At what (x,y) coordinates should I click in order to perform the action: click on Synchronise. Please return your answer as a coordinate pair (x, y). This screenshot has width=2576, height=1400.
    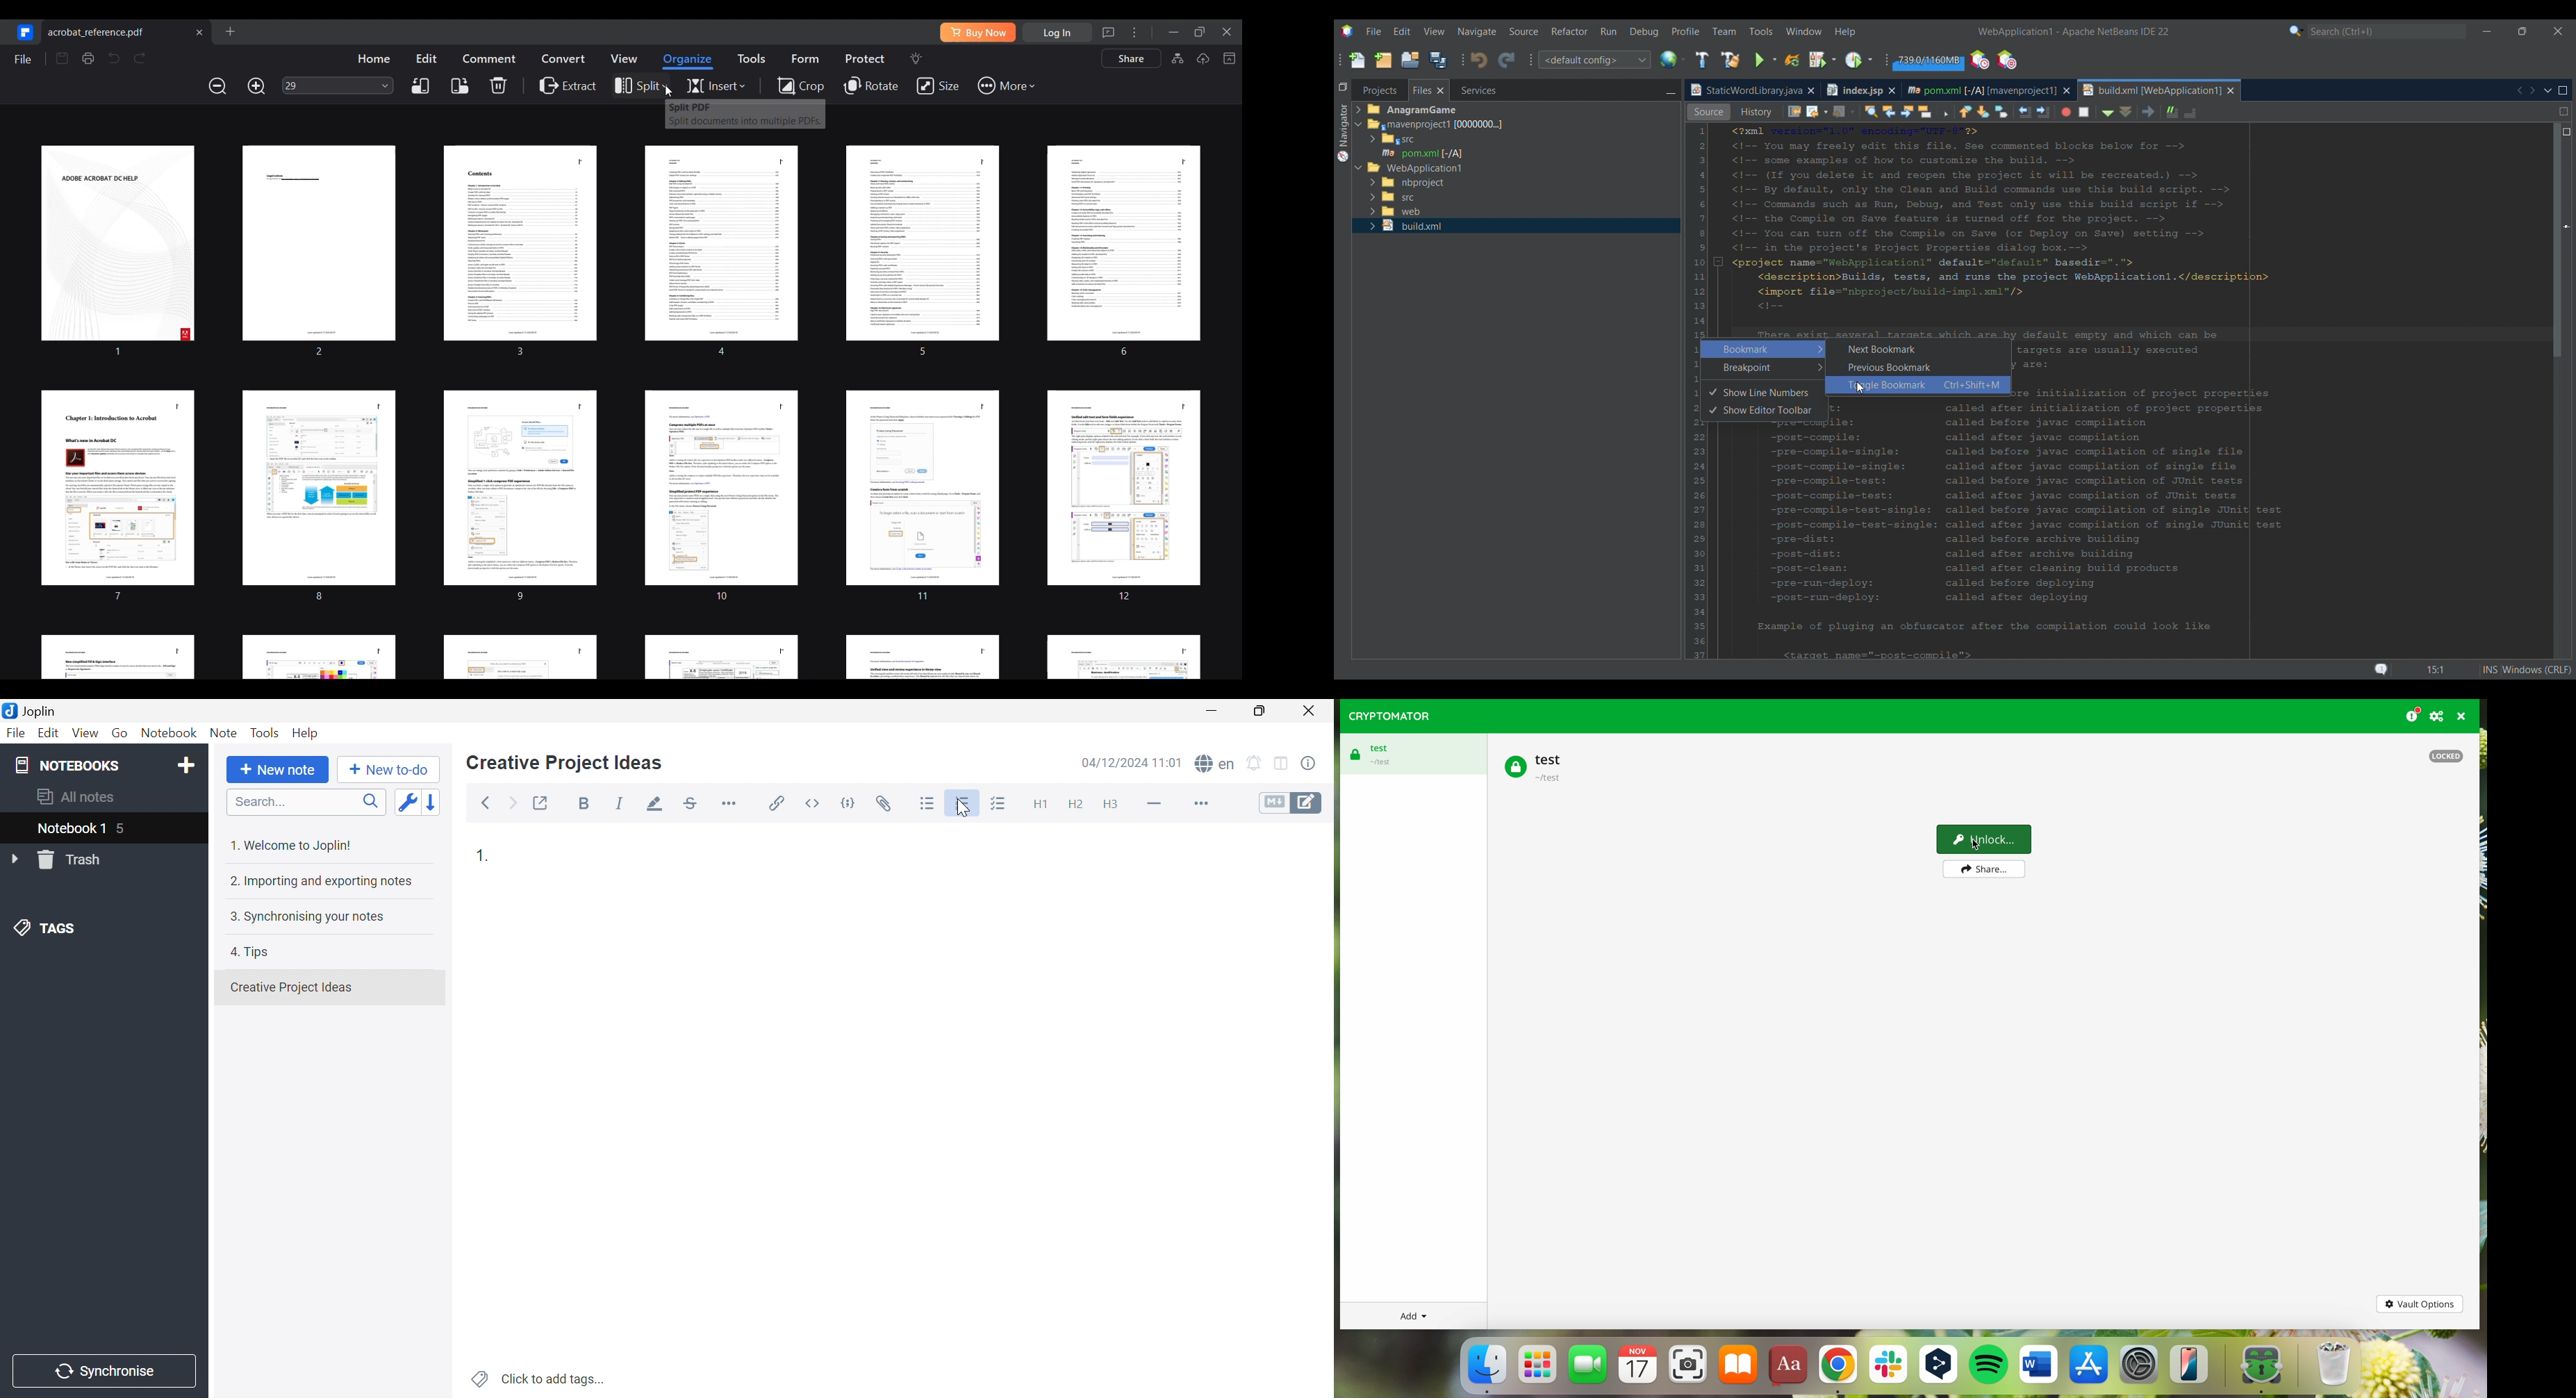
    Looking at the image, I should click on (106, 1372).